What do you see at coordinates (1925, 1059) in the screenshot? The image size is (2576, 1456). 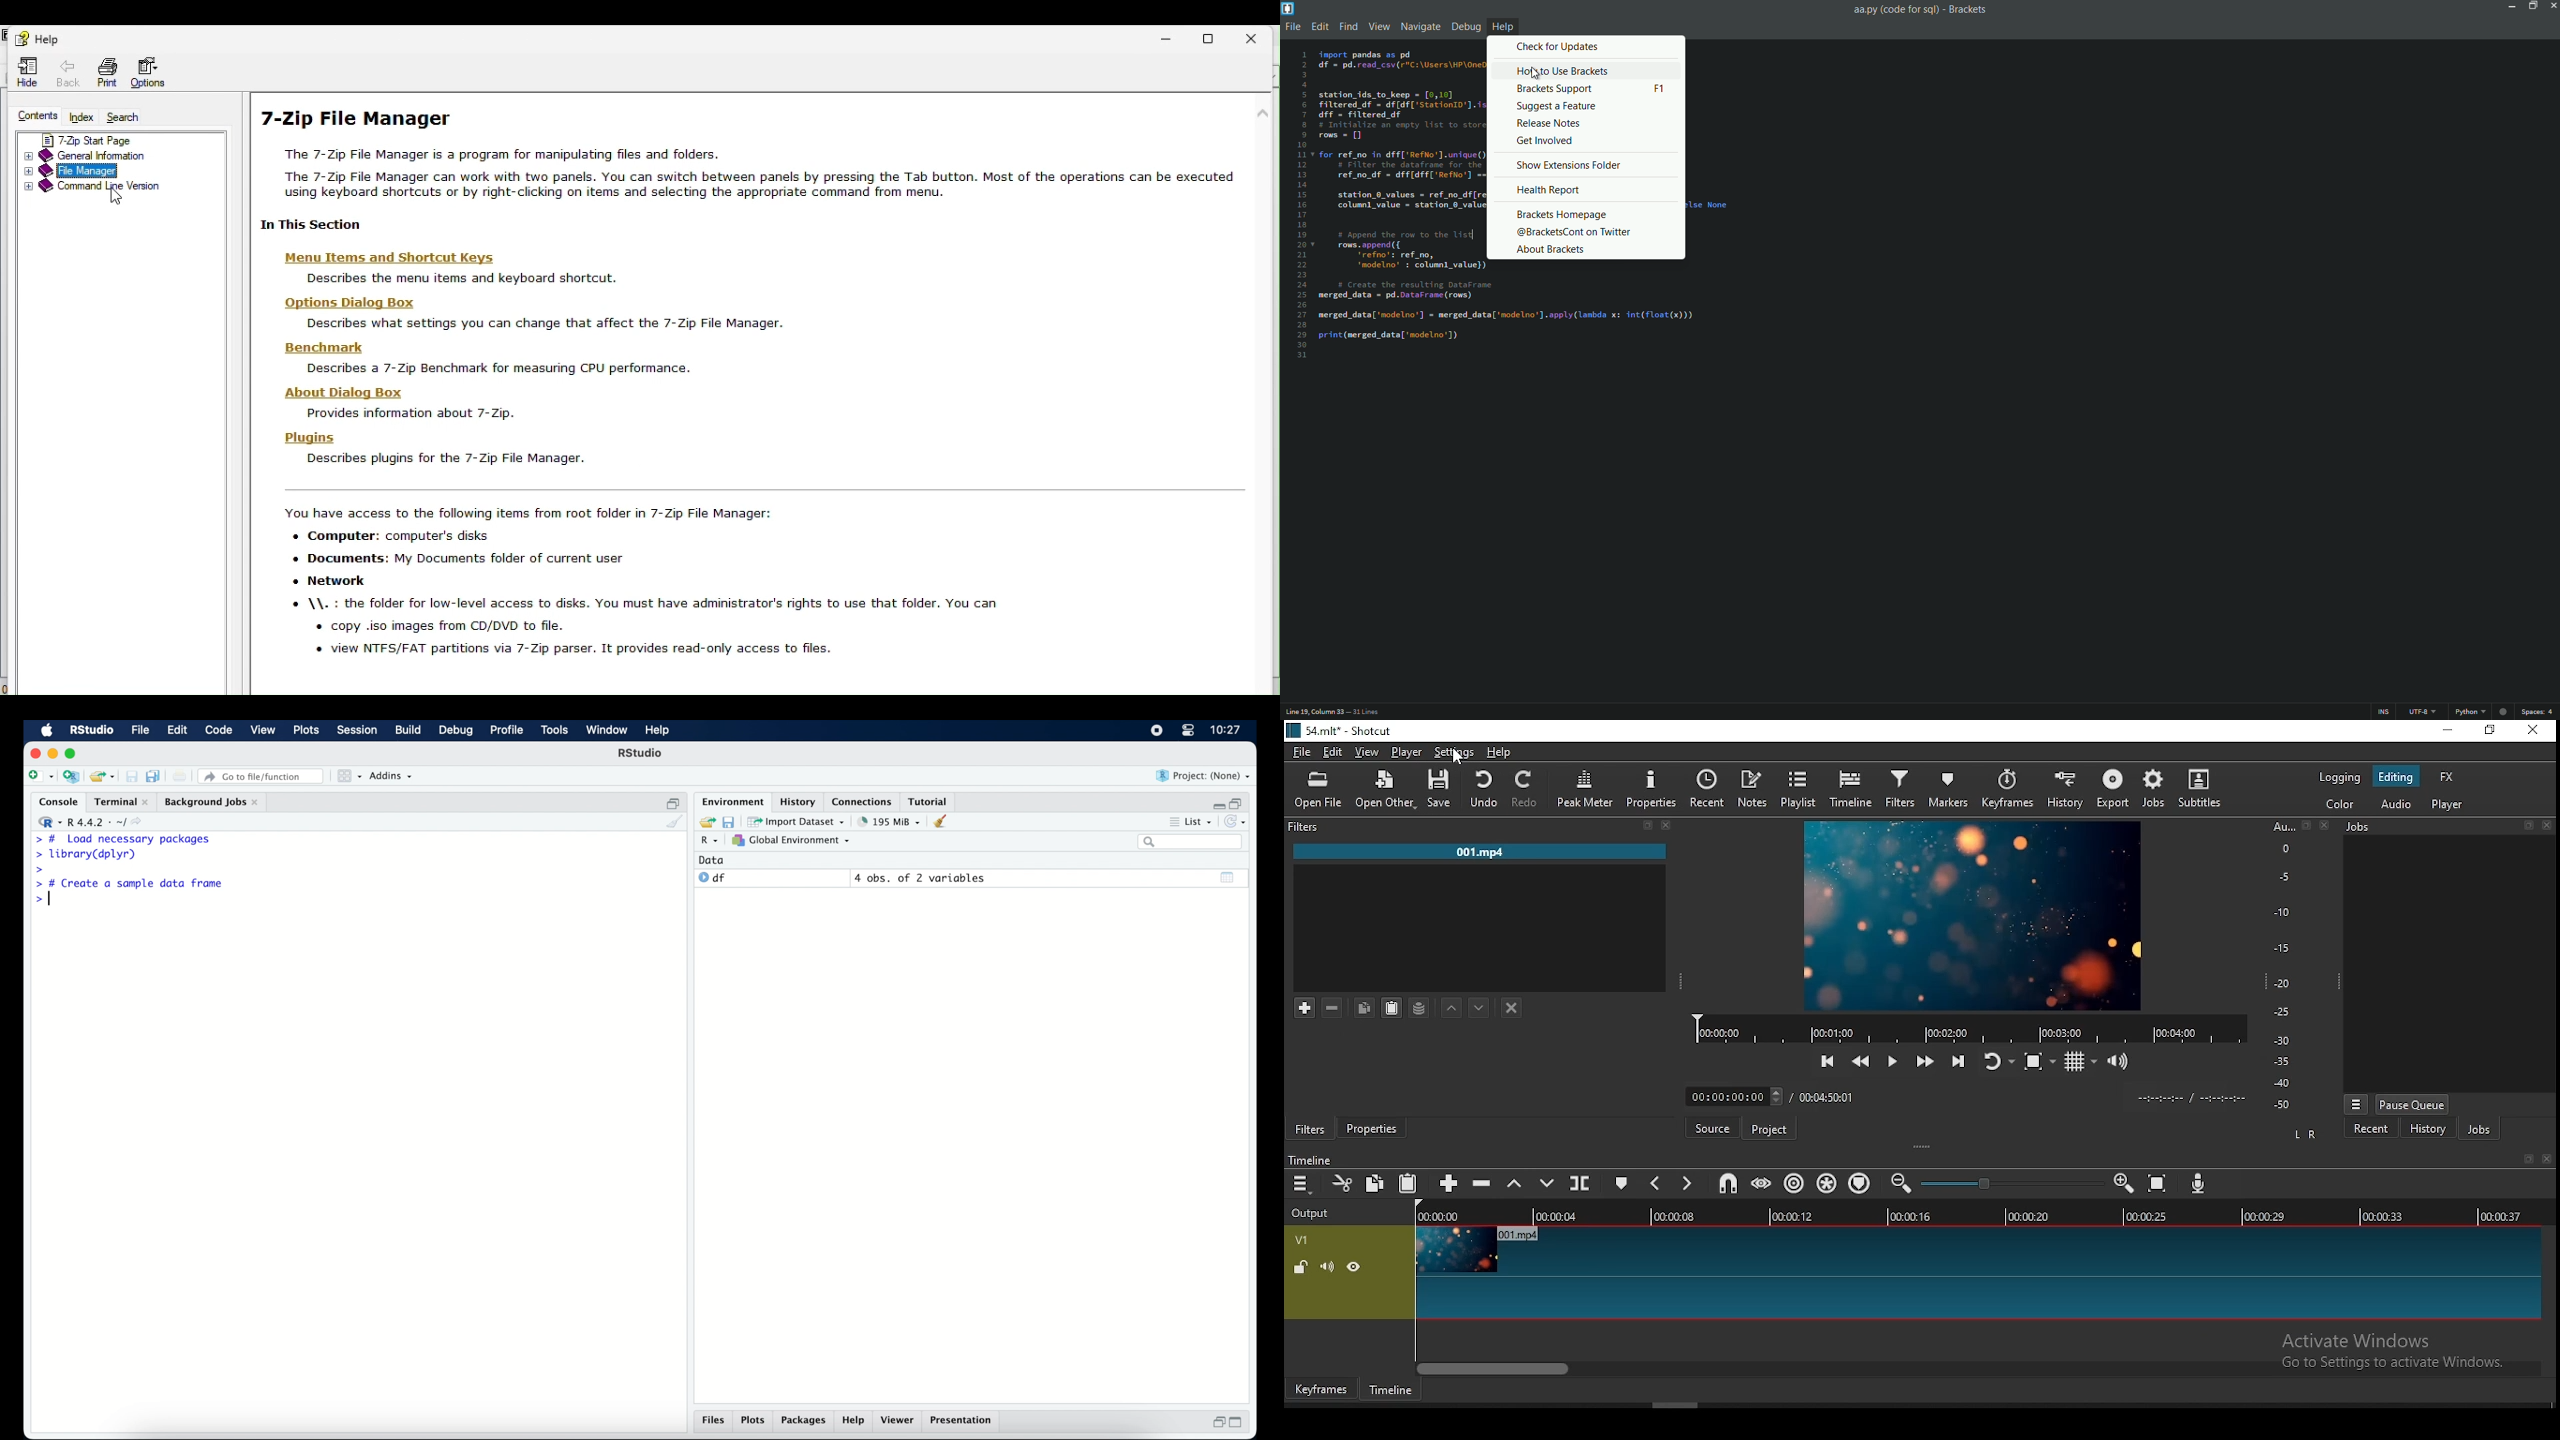 I see `play quickly forwards` at bounding box center [1925, 1059].